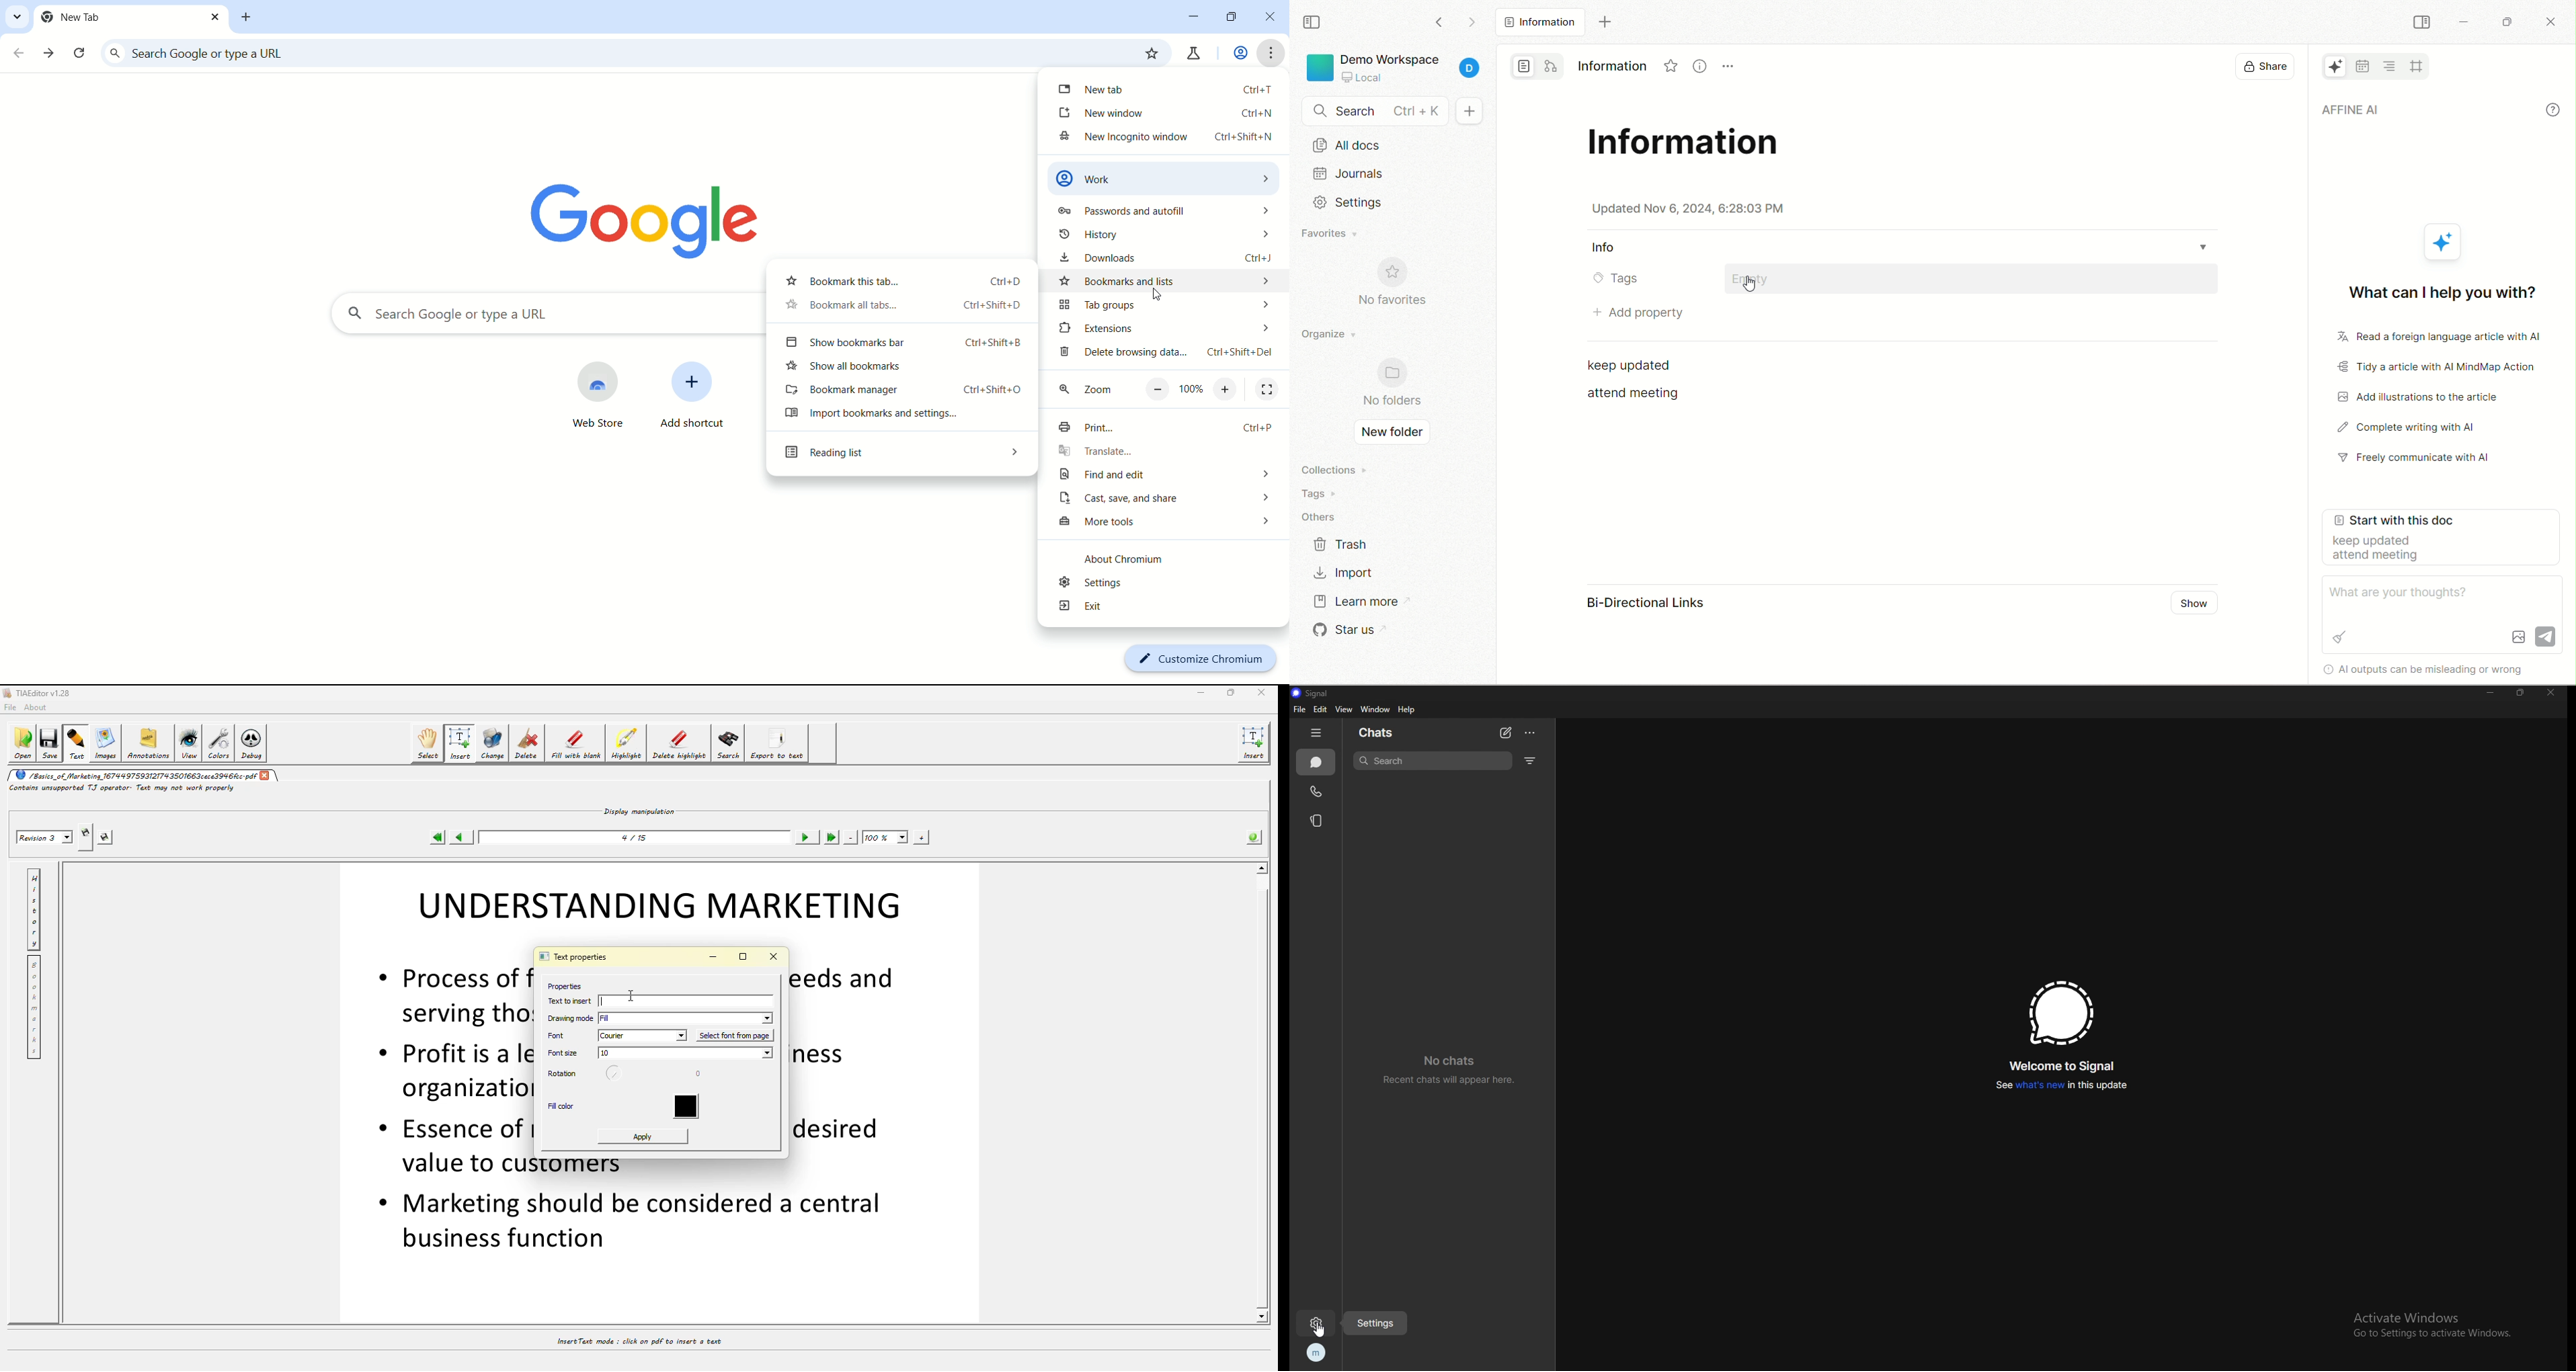  What do you see at coordinates (1632, 604) in the screenshot?
I see `bi-directional links` at bounding box center [1632, 604].